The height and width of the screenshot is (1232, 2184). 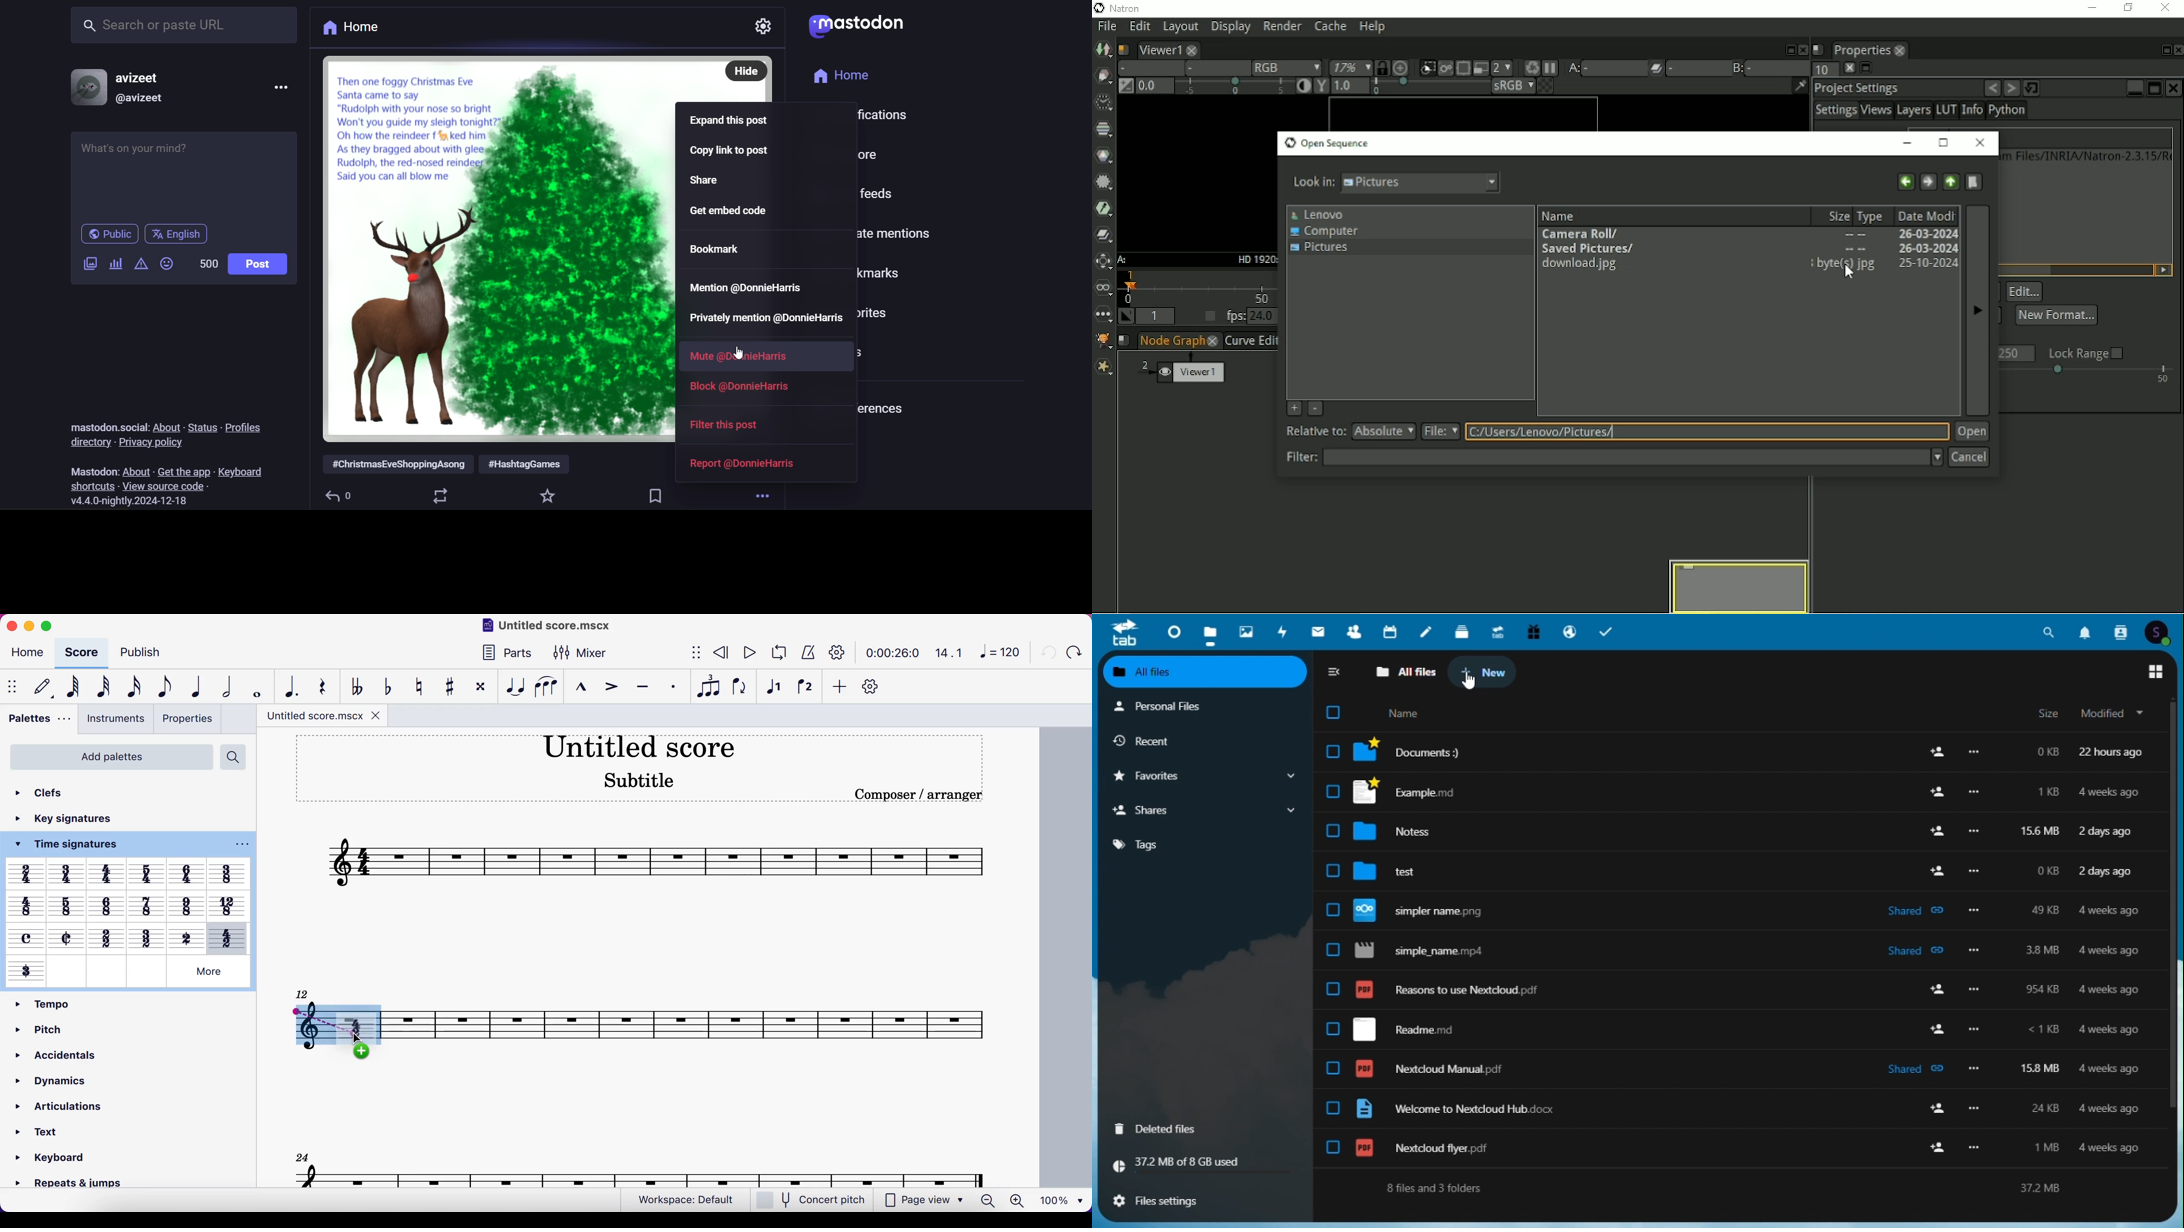 I want to click on time signatures, so click(x=78, y=847).